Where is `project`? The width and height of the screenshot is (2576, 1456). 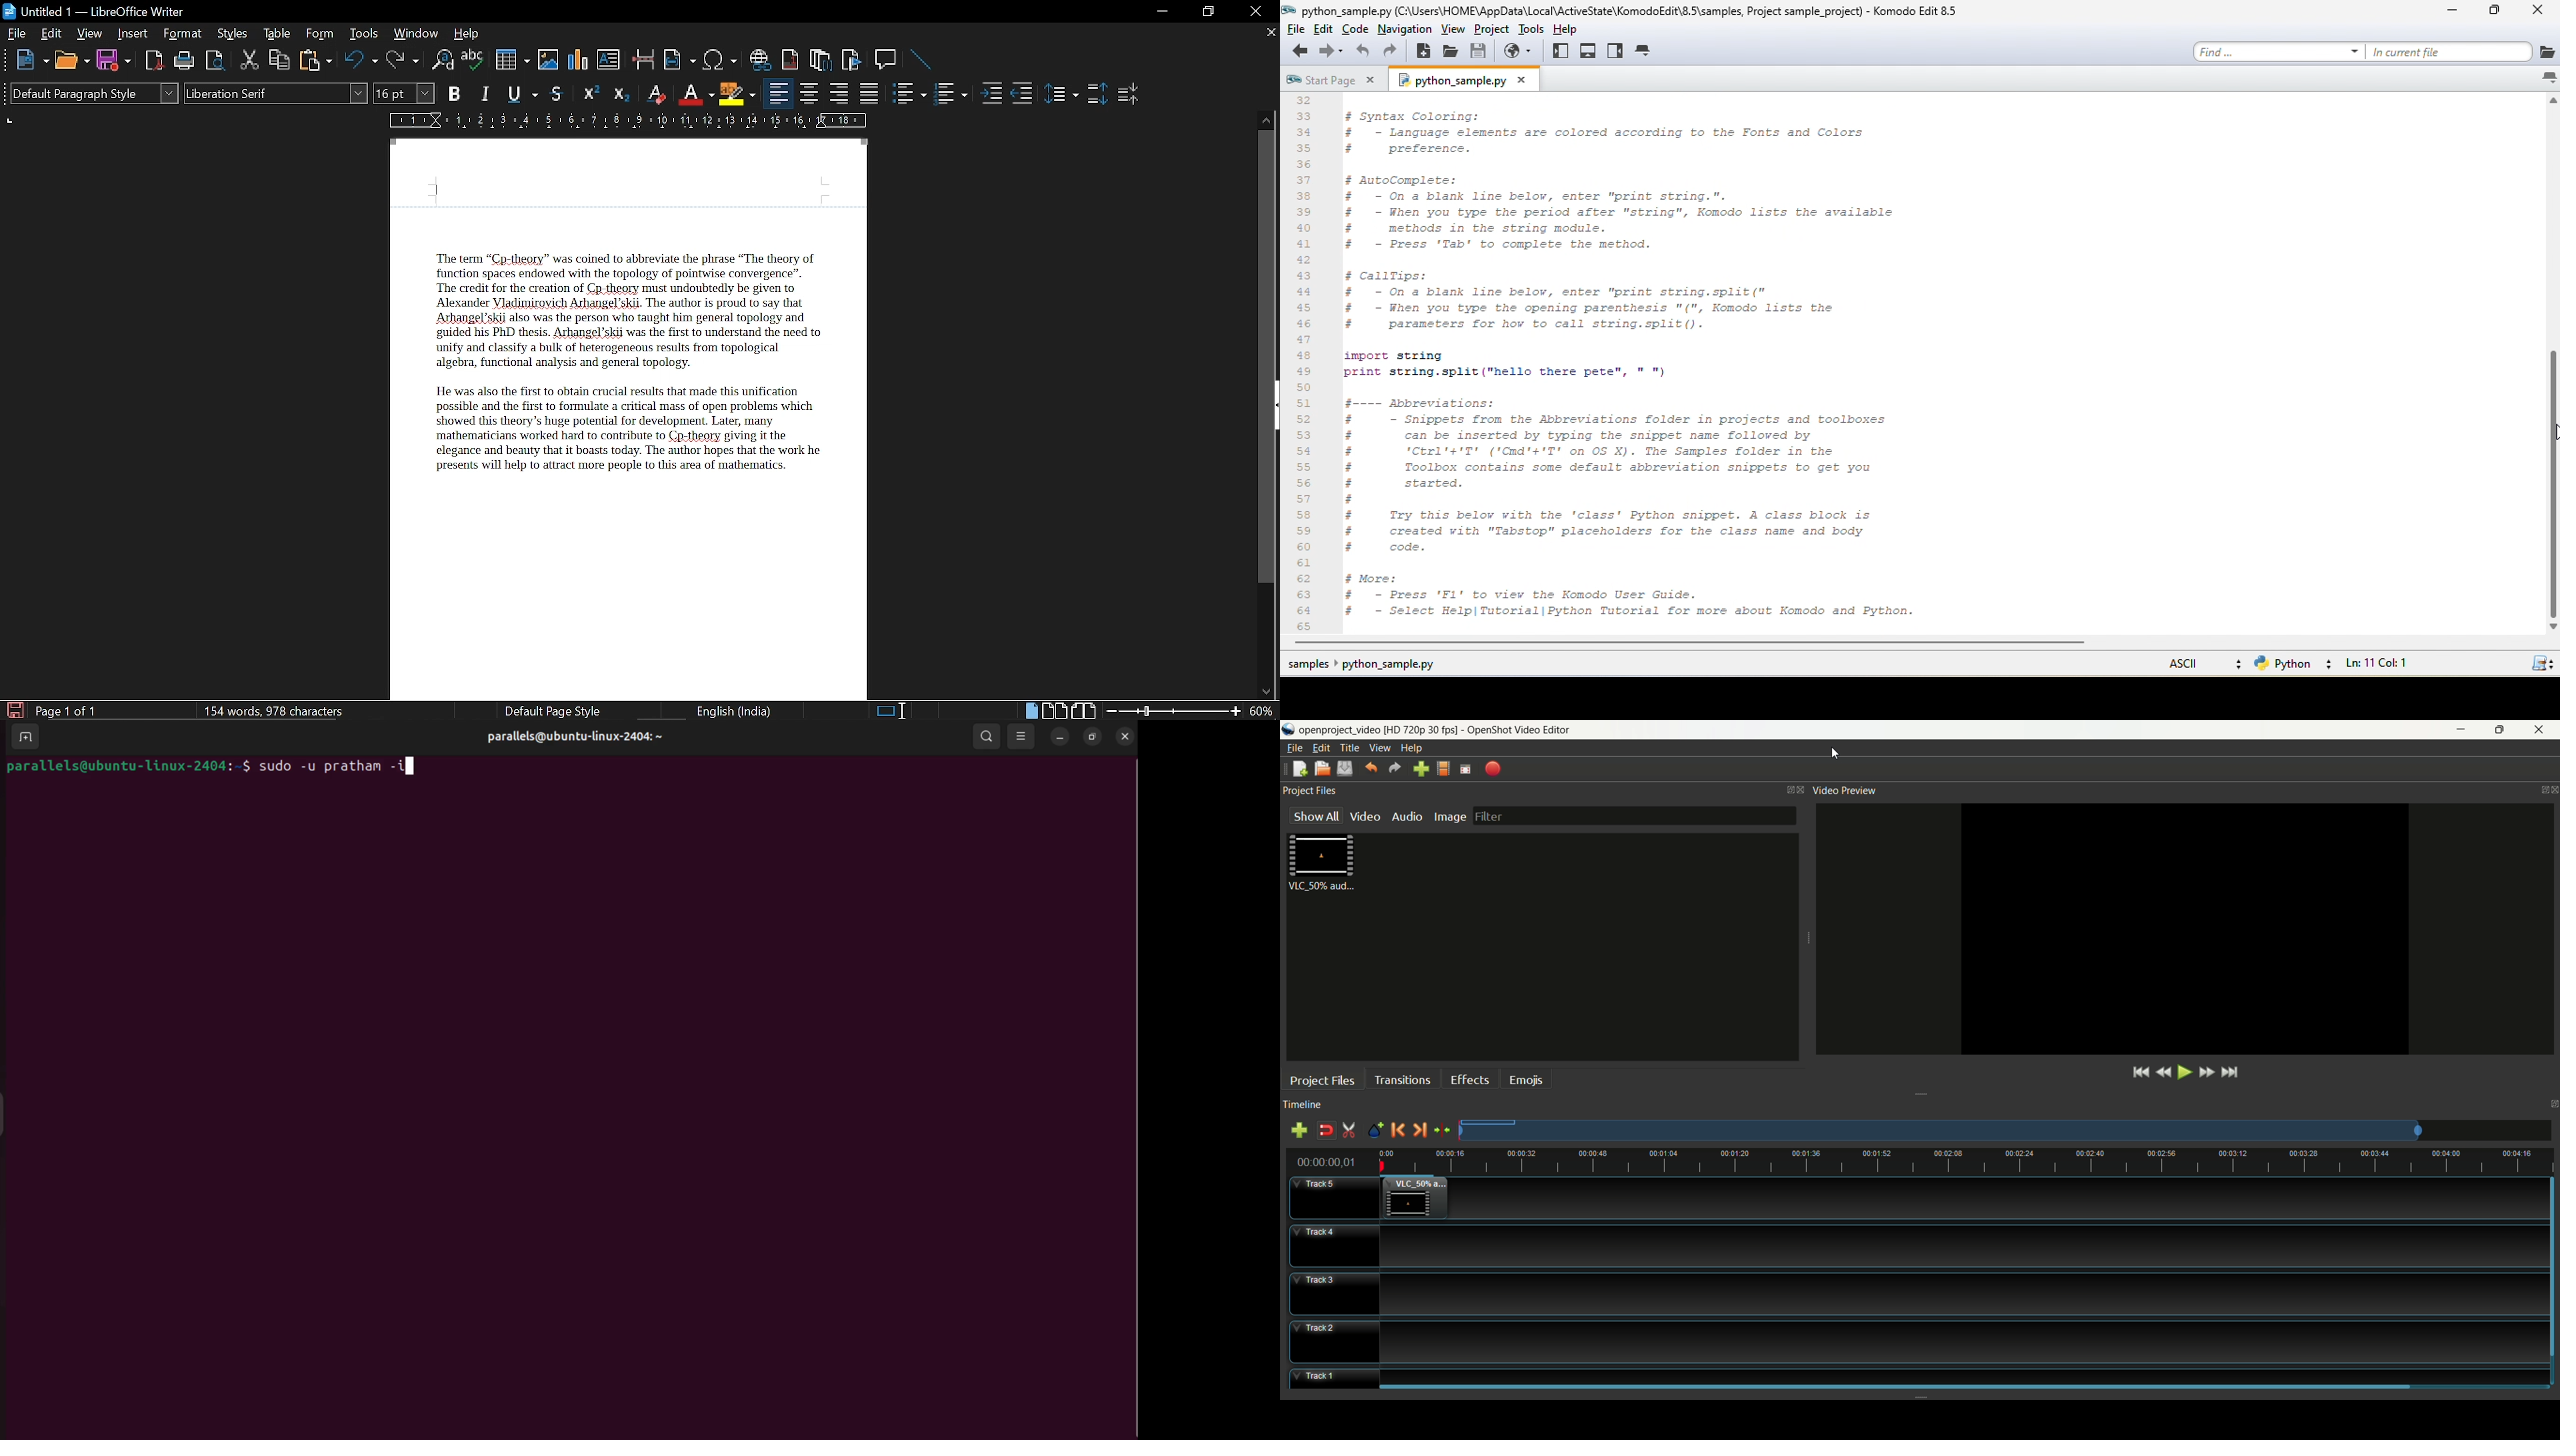
project is located at coordinates (1491, 32).